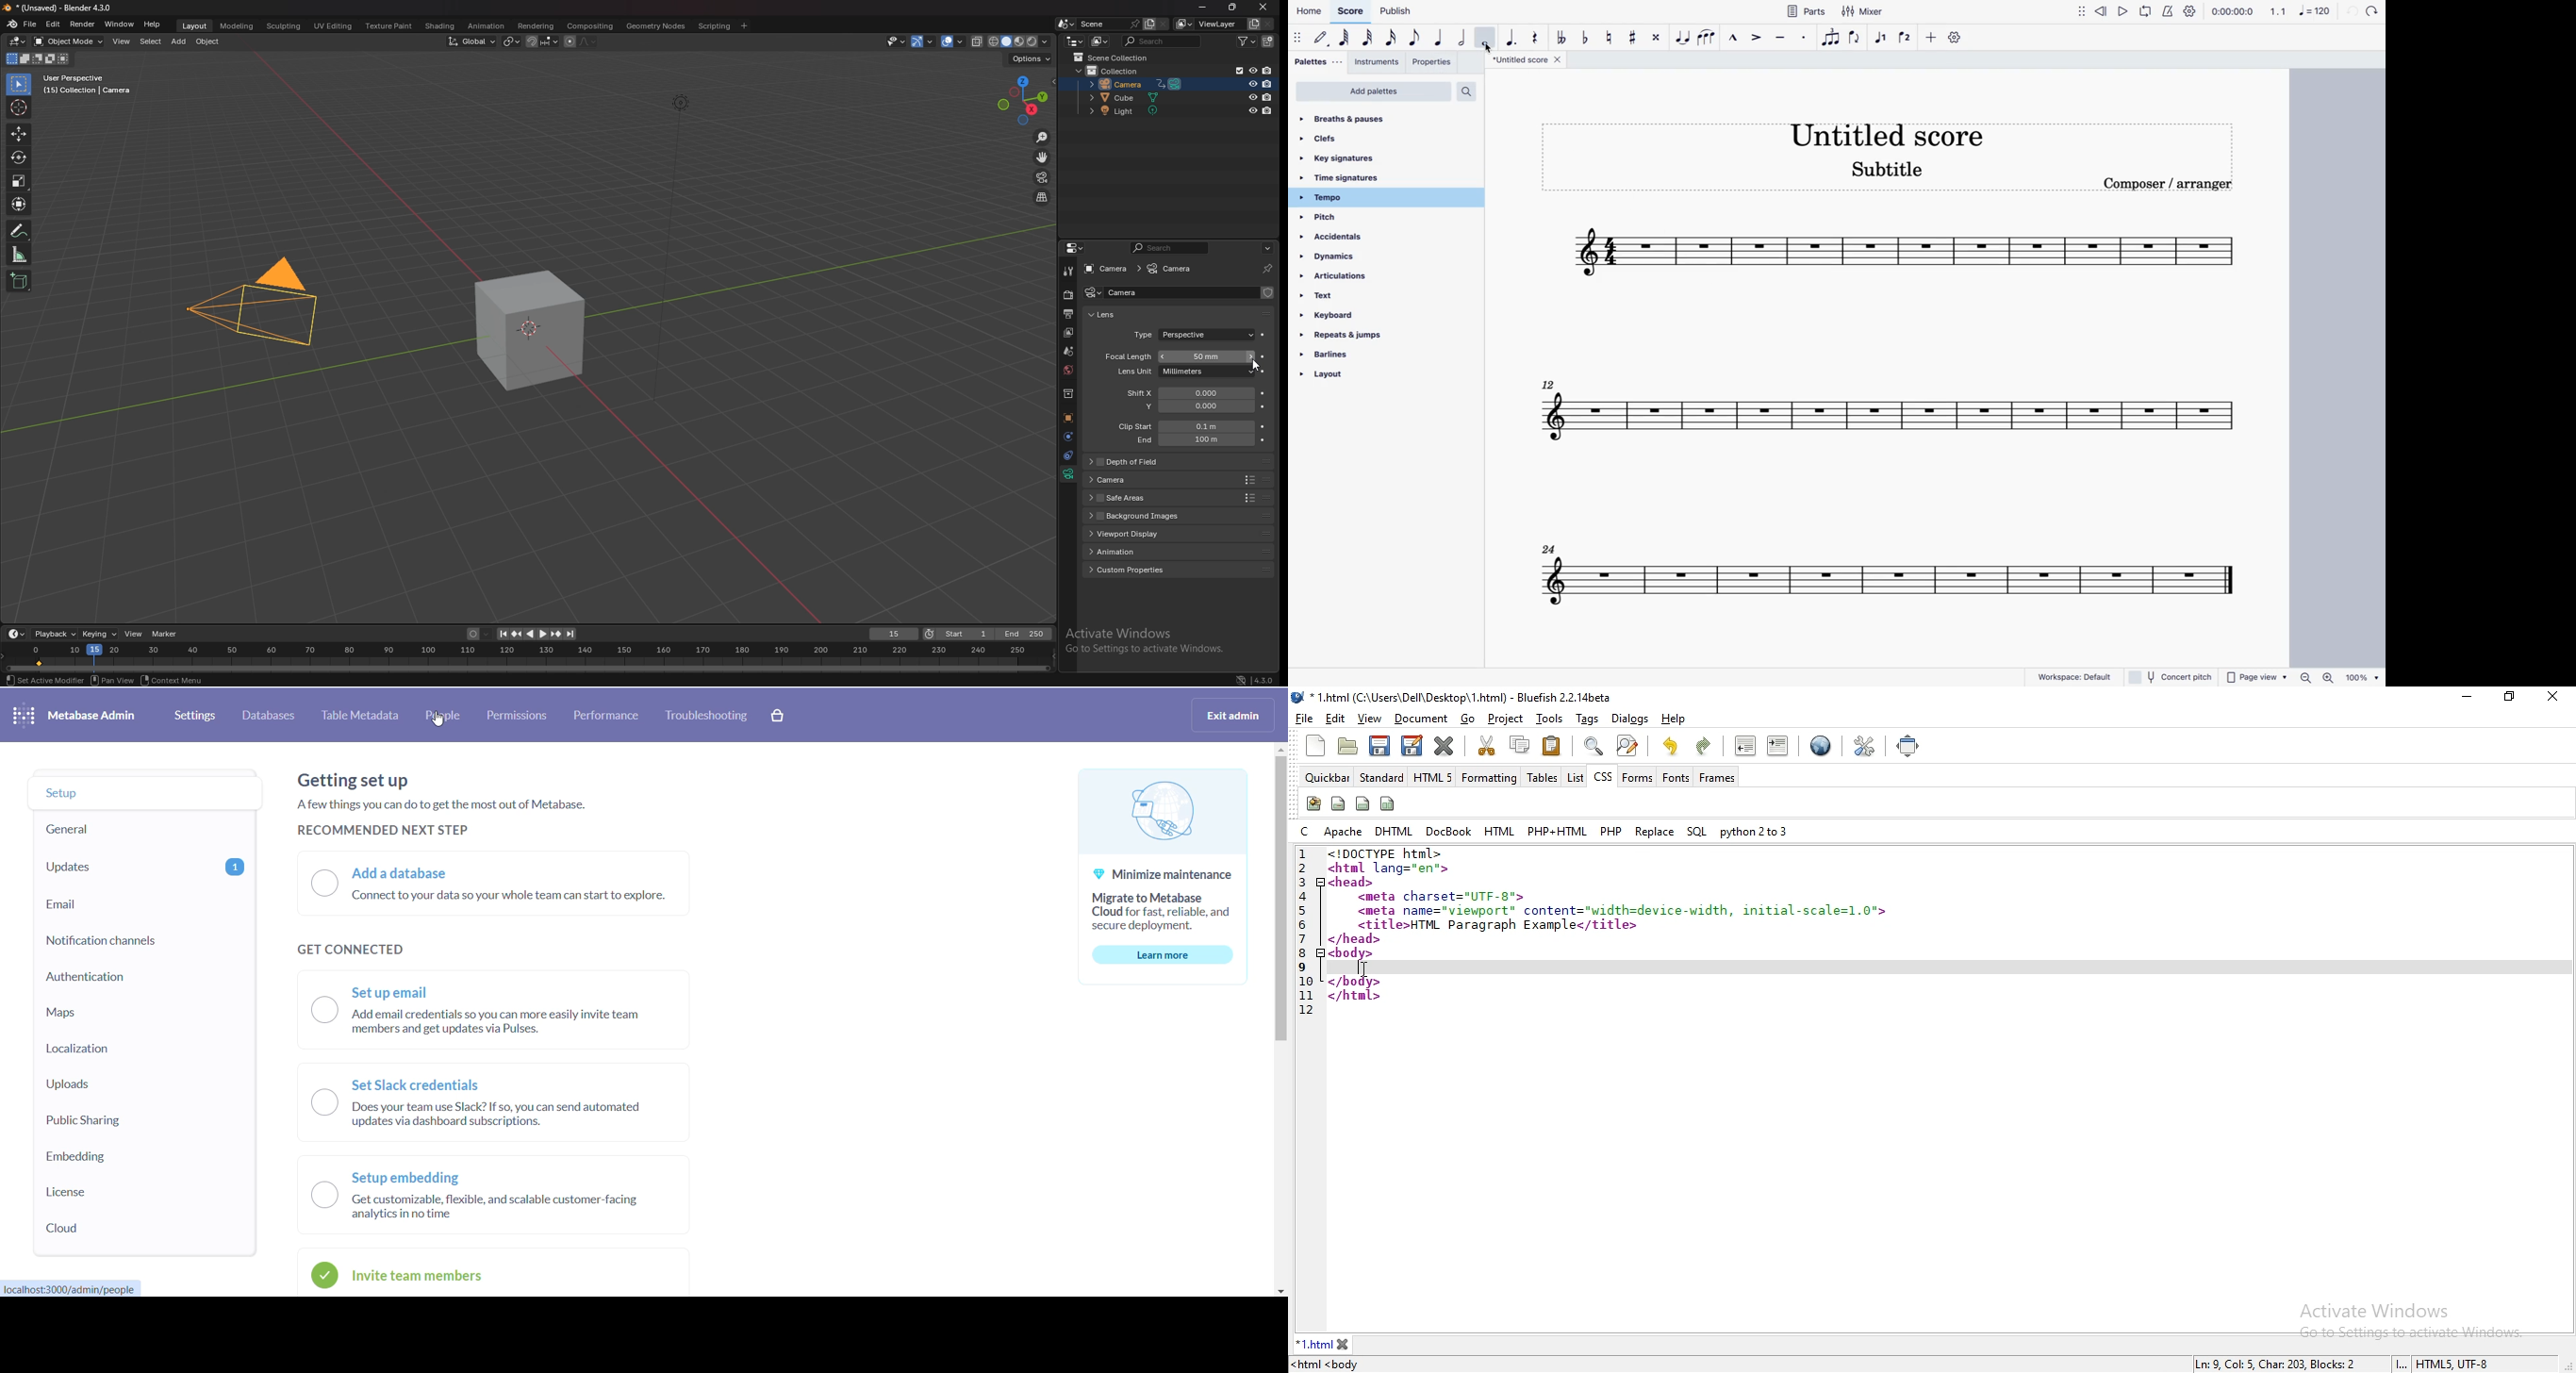  What do you see at coordinates (1574, 777) in the screenshot?
I see `list` at bounding box center [1574, 777].